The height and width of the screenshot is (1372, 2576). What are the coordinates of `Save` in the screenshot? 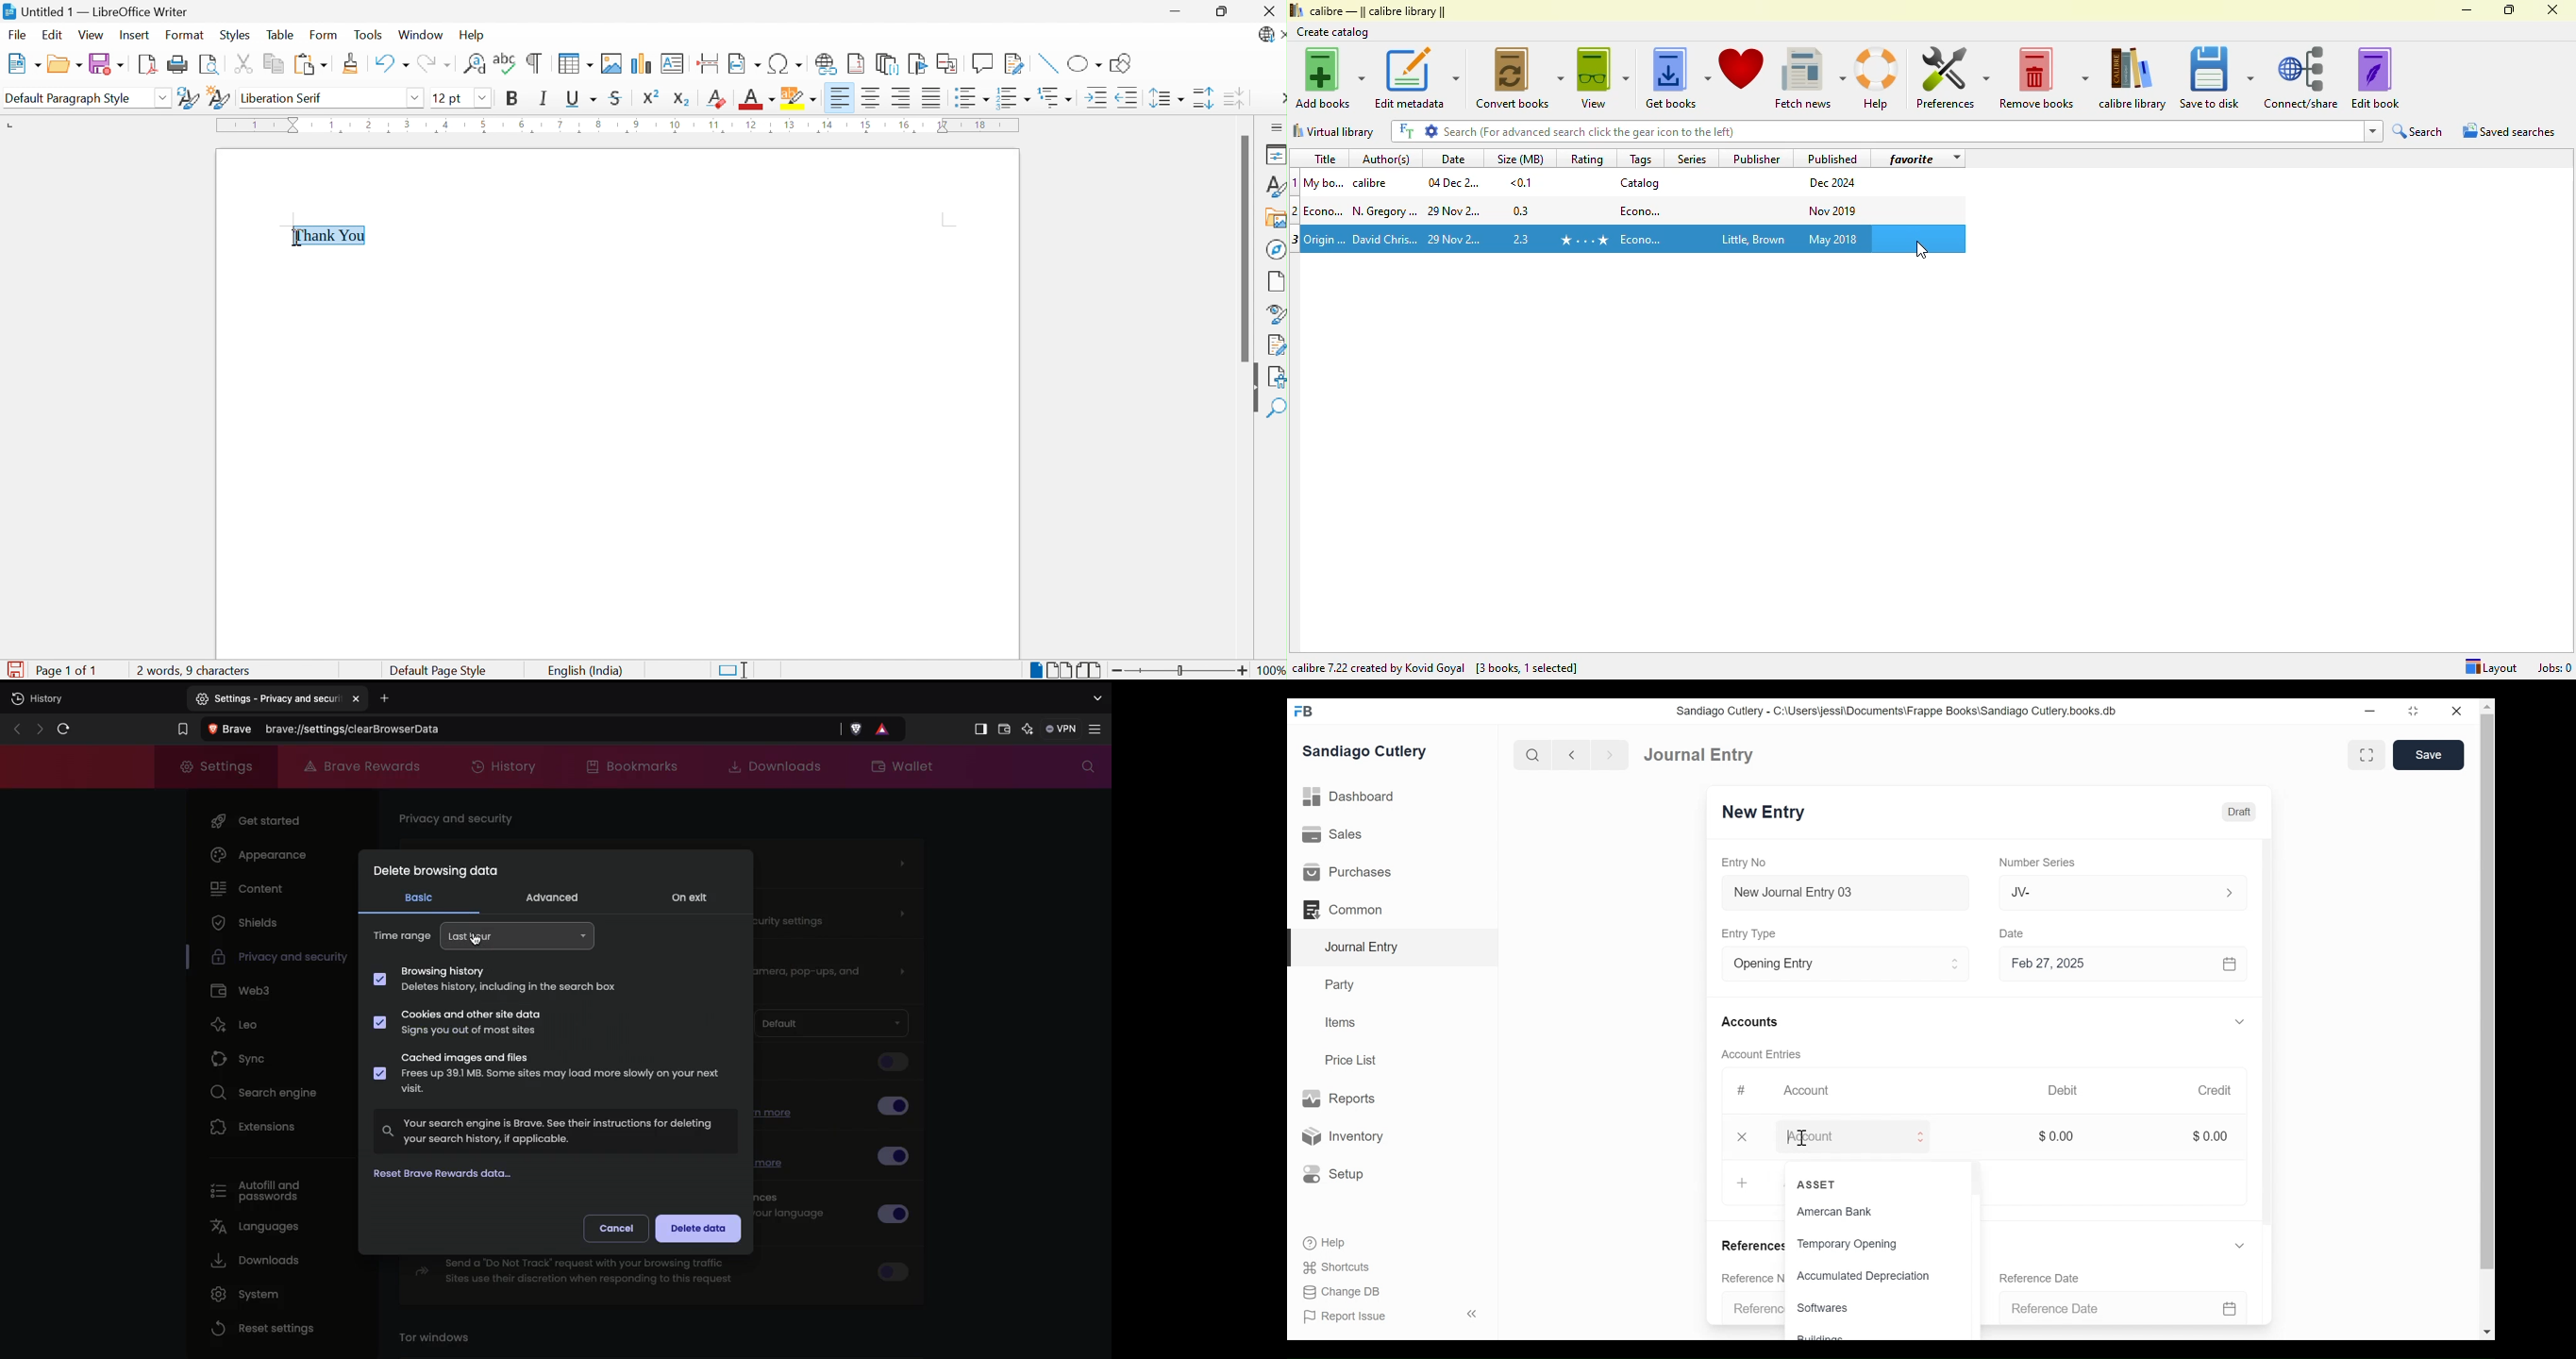 It's located at (2428, 756).